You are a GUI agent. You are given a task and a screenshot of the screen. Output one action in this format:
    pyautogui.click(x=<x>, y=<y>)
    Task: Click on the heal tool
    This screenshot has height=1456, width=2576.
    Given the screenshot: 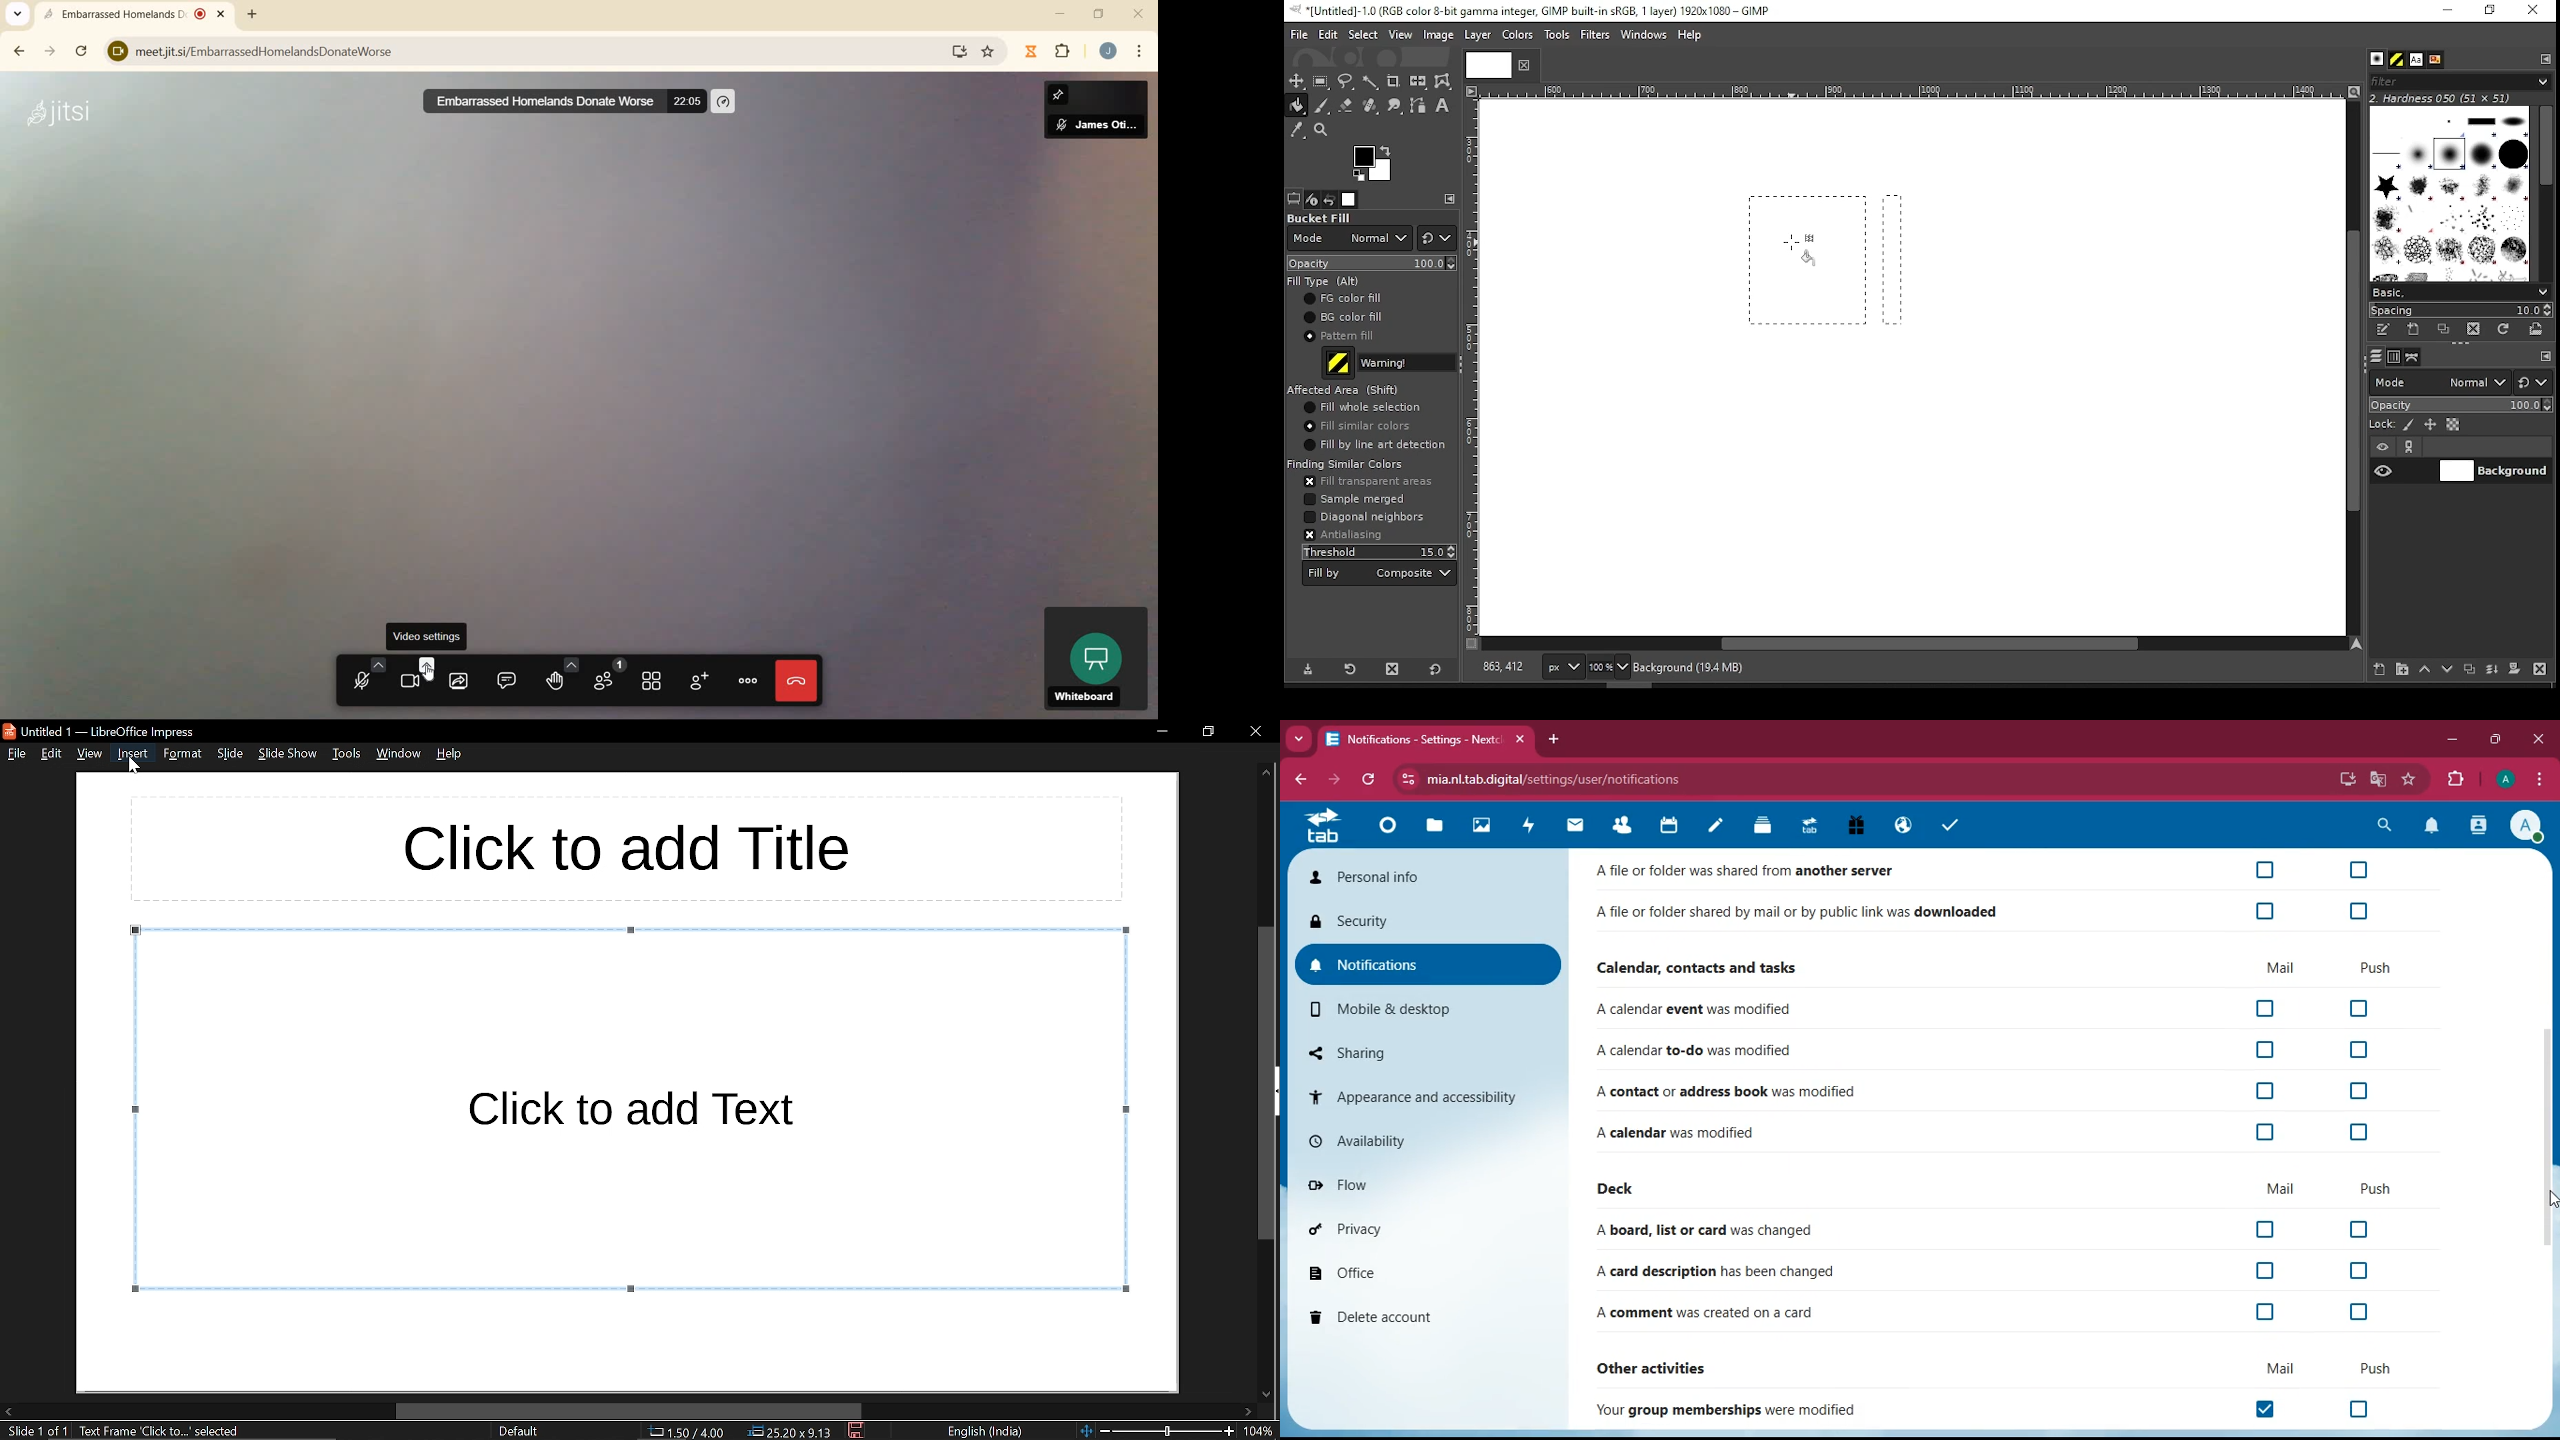 What is the action you would take?
    pyautogui.click(x=1372, y=107)
    